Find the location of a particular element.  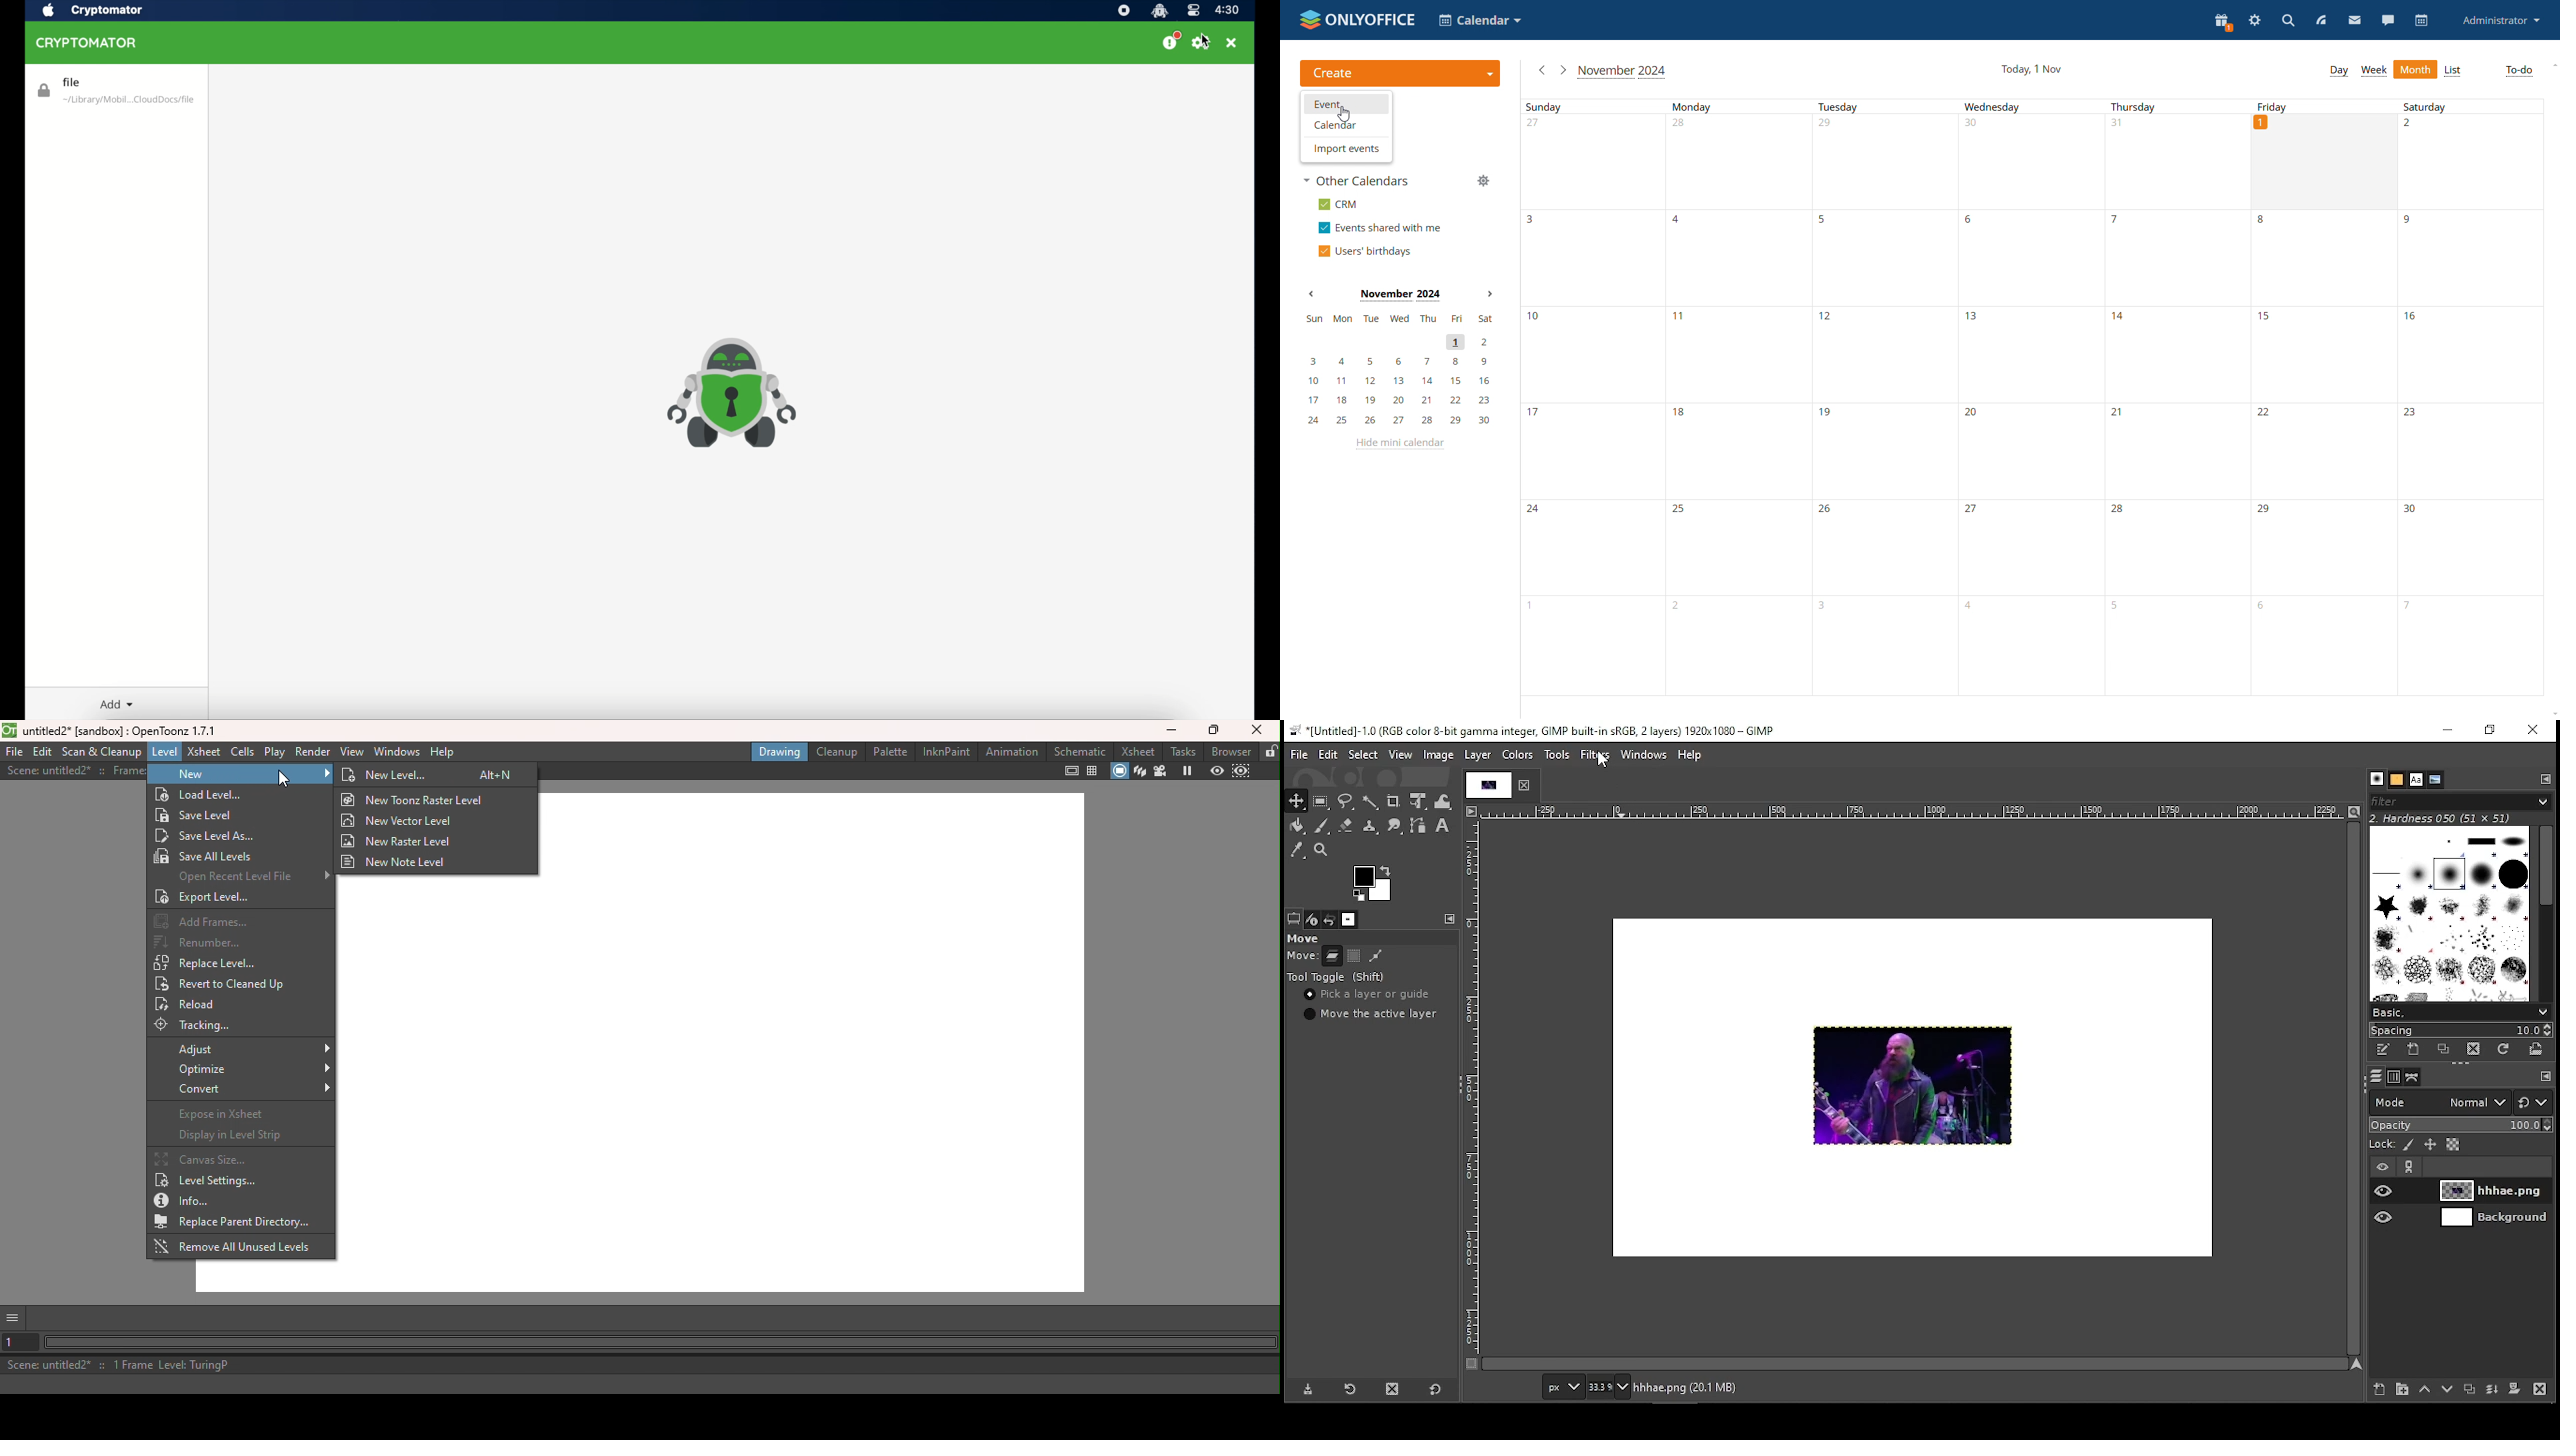

lock pixels is located at coordinates (2409, 1145).